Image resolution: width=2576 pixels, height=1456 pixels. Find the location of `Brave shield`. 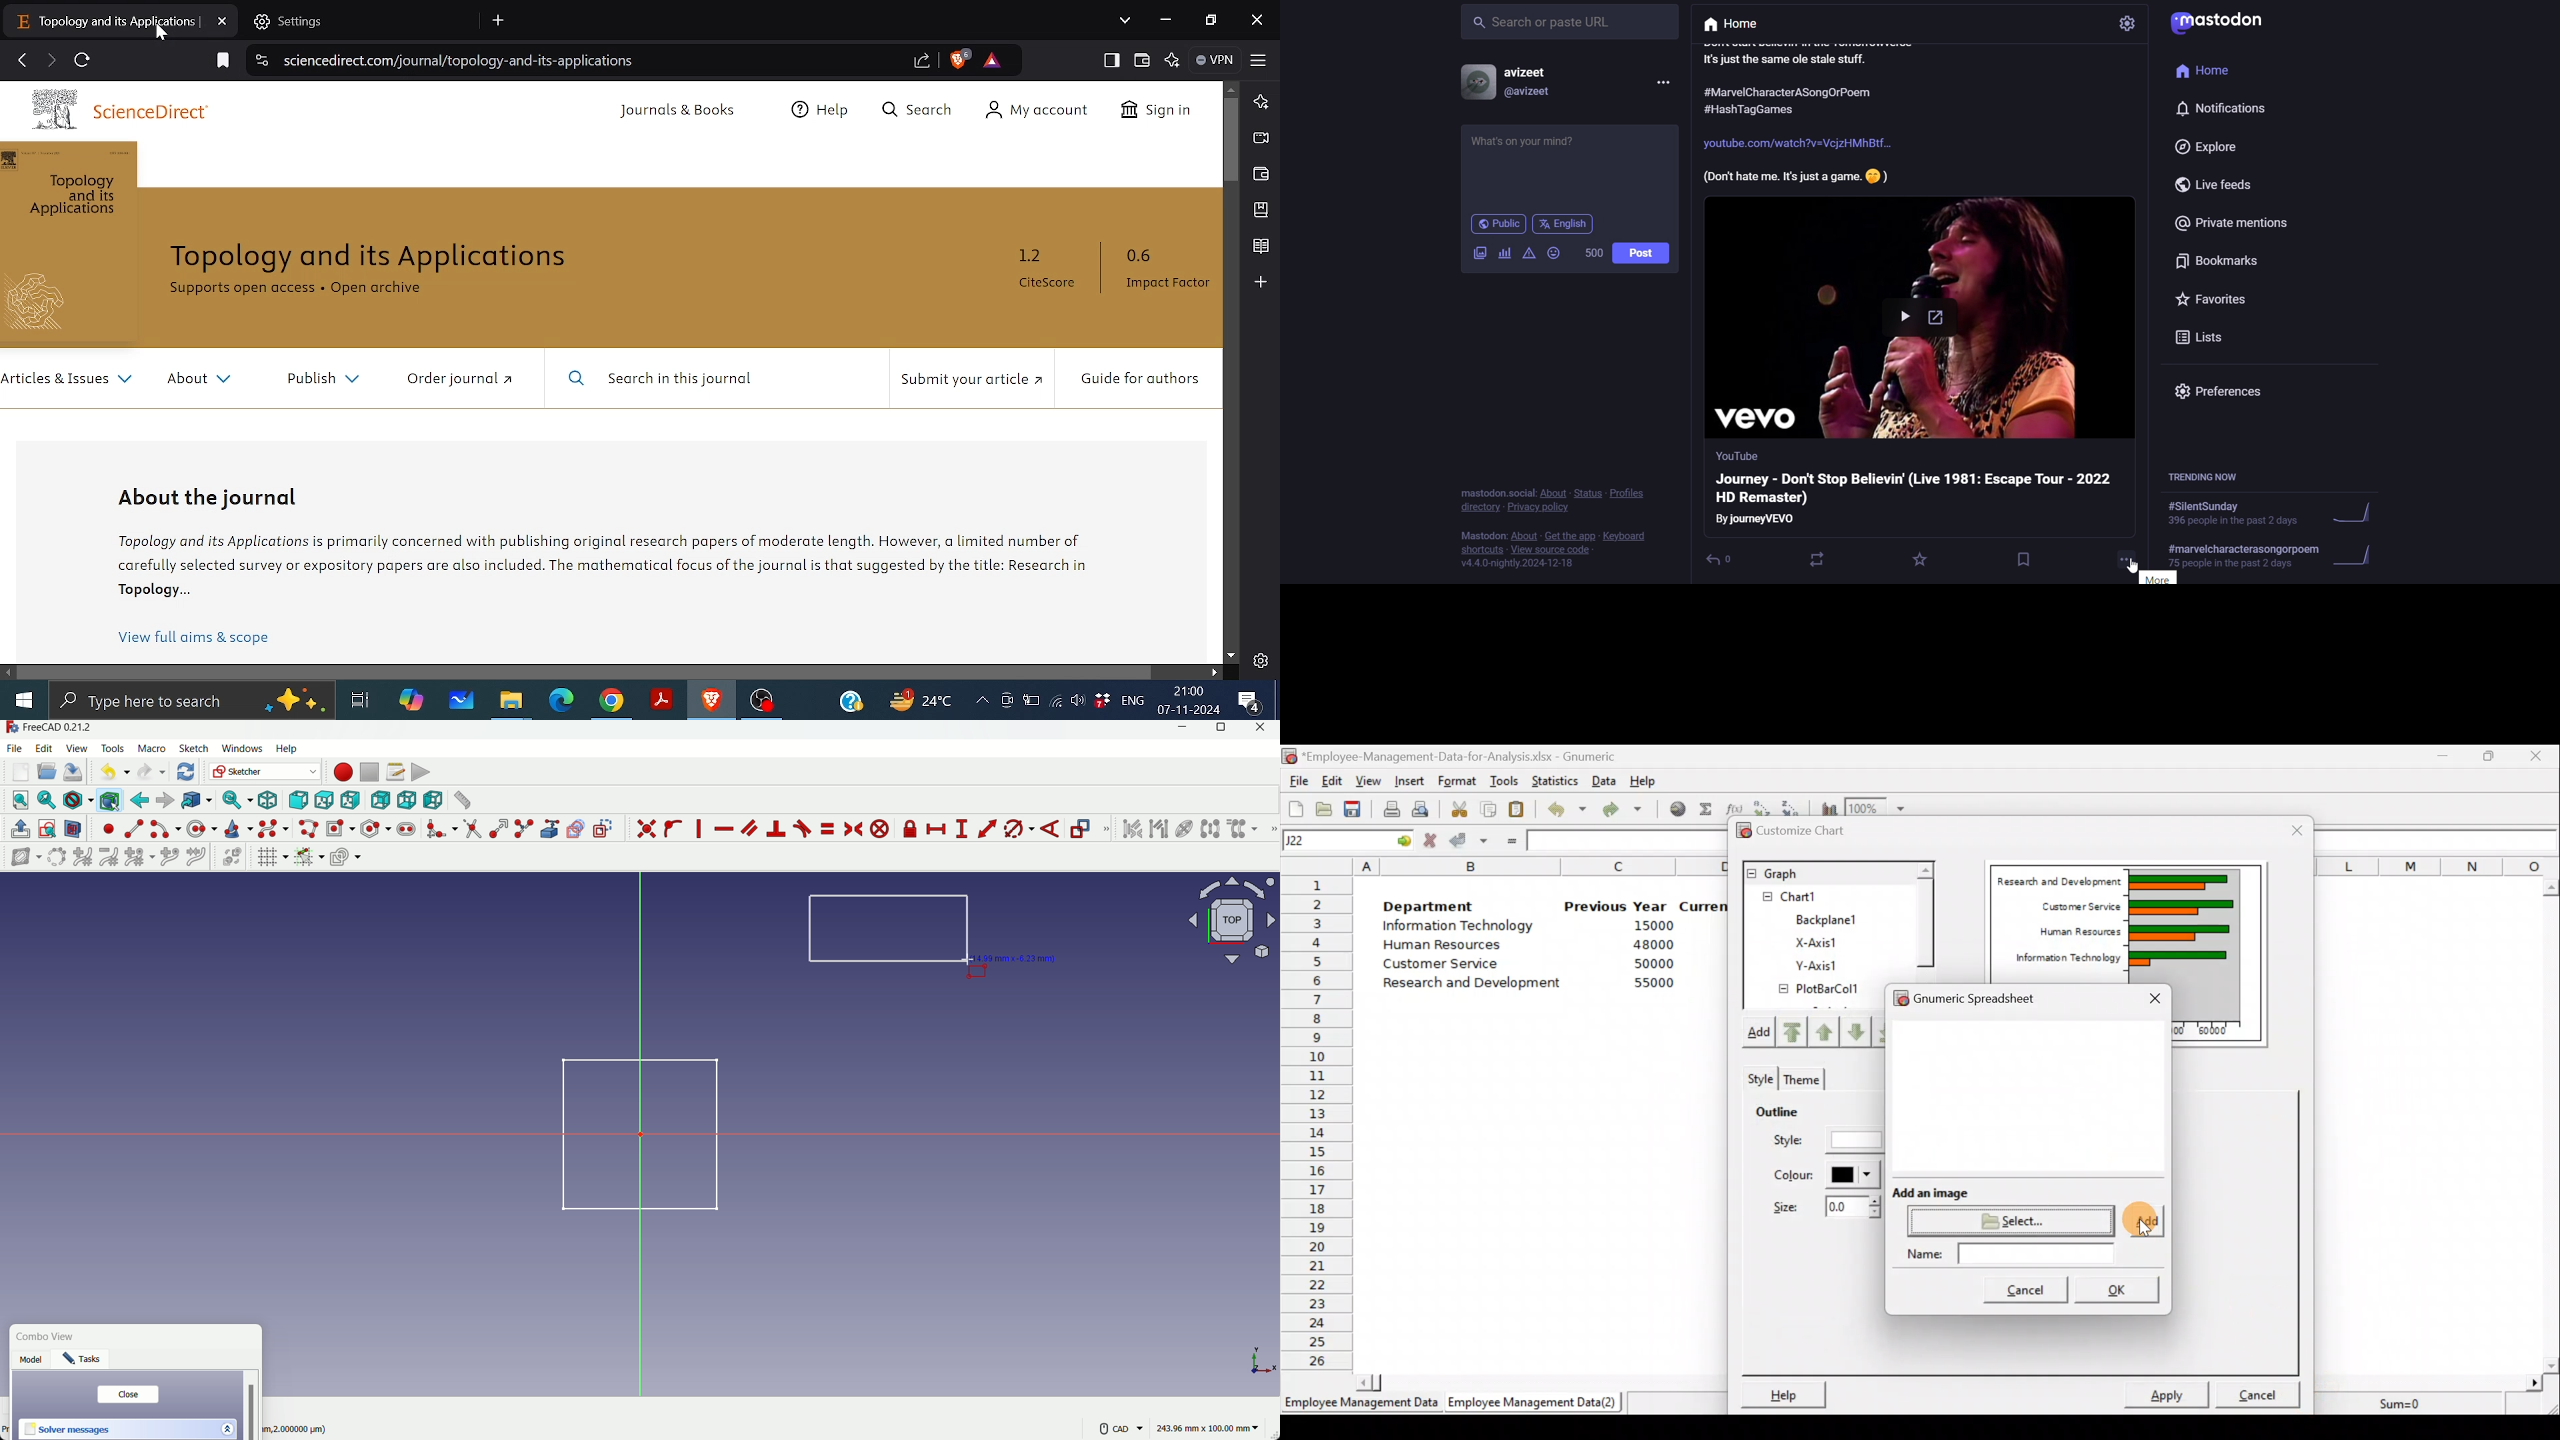

Brave shield is located at coordinates (957, 58).